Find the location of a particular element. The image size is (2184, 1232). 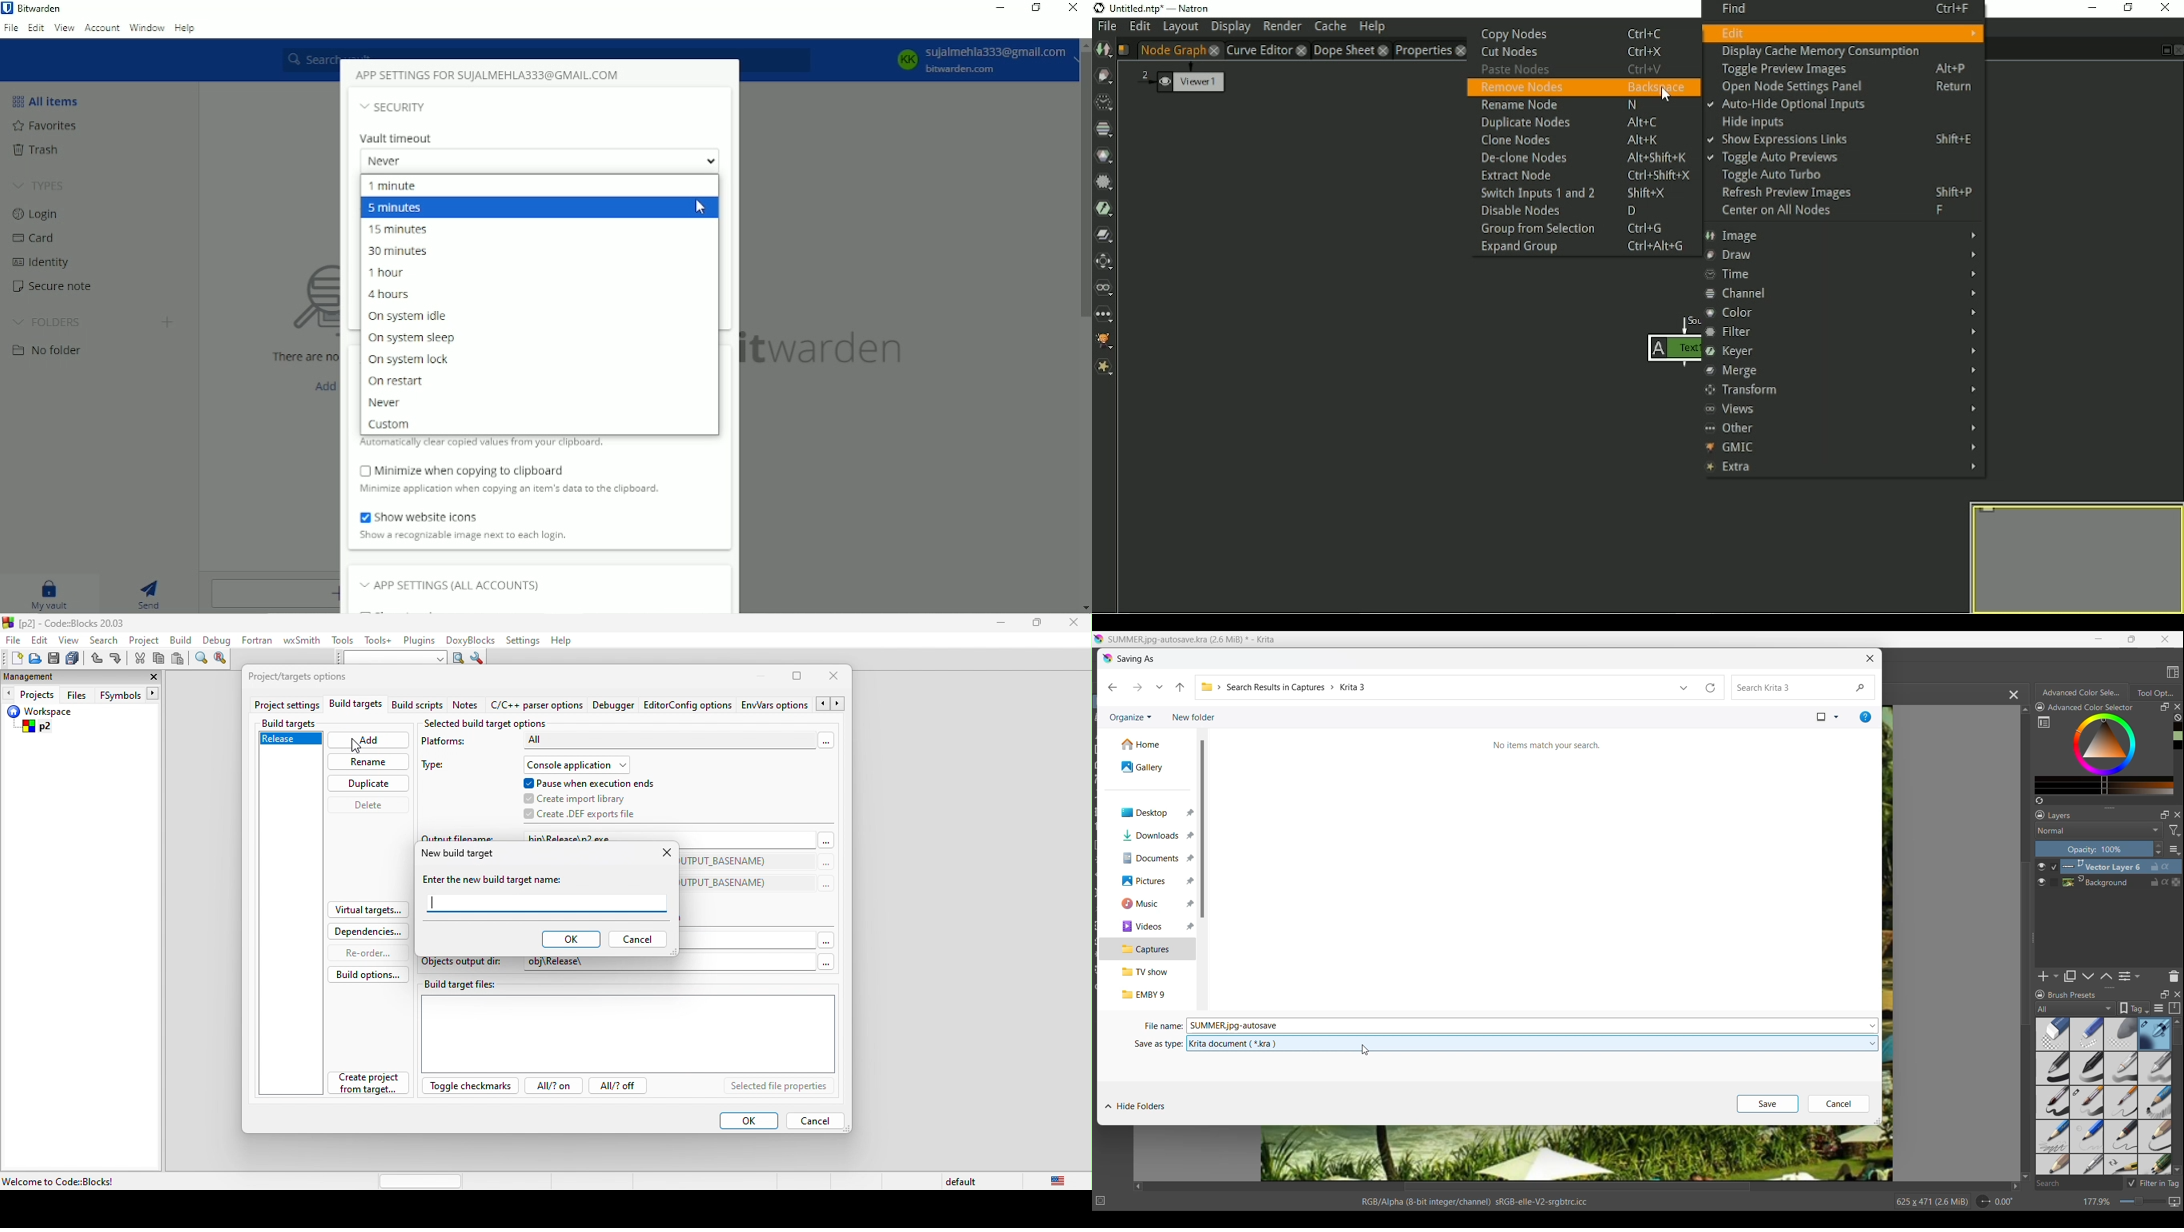

Dial to change rotation is located at coordinates (1984, 1202).